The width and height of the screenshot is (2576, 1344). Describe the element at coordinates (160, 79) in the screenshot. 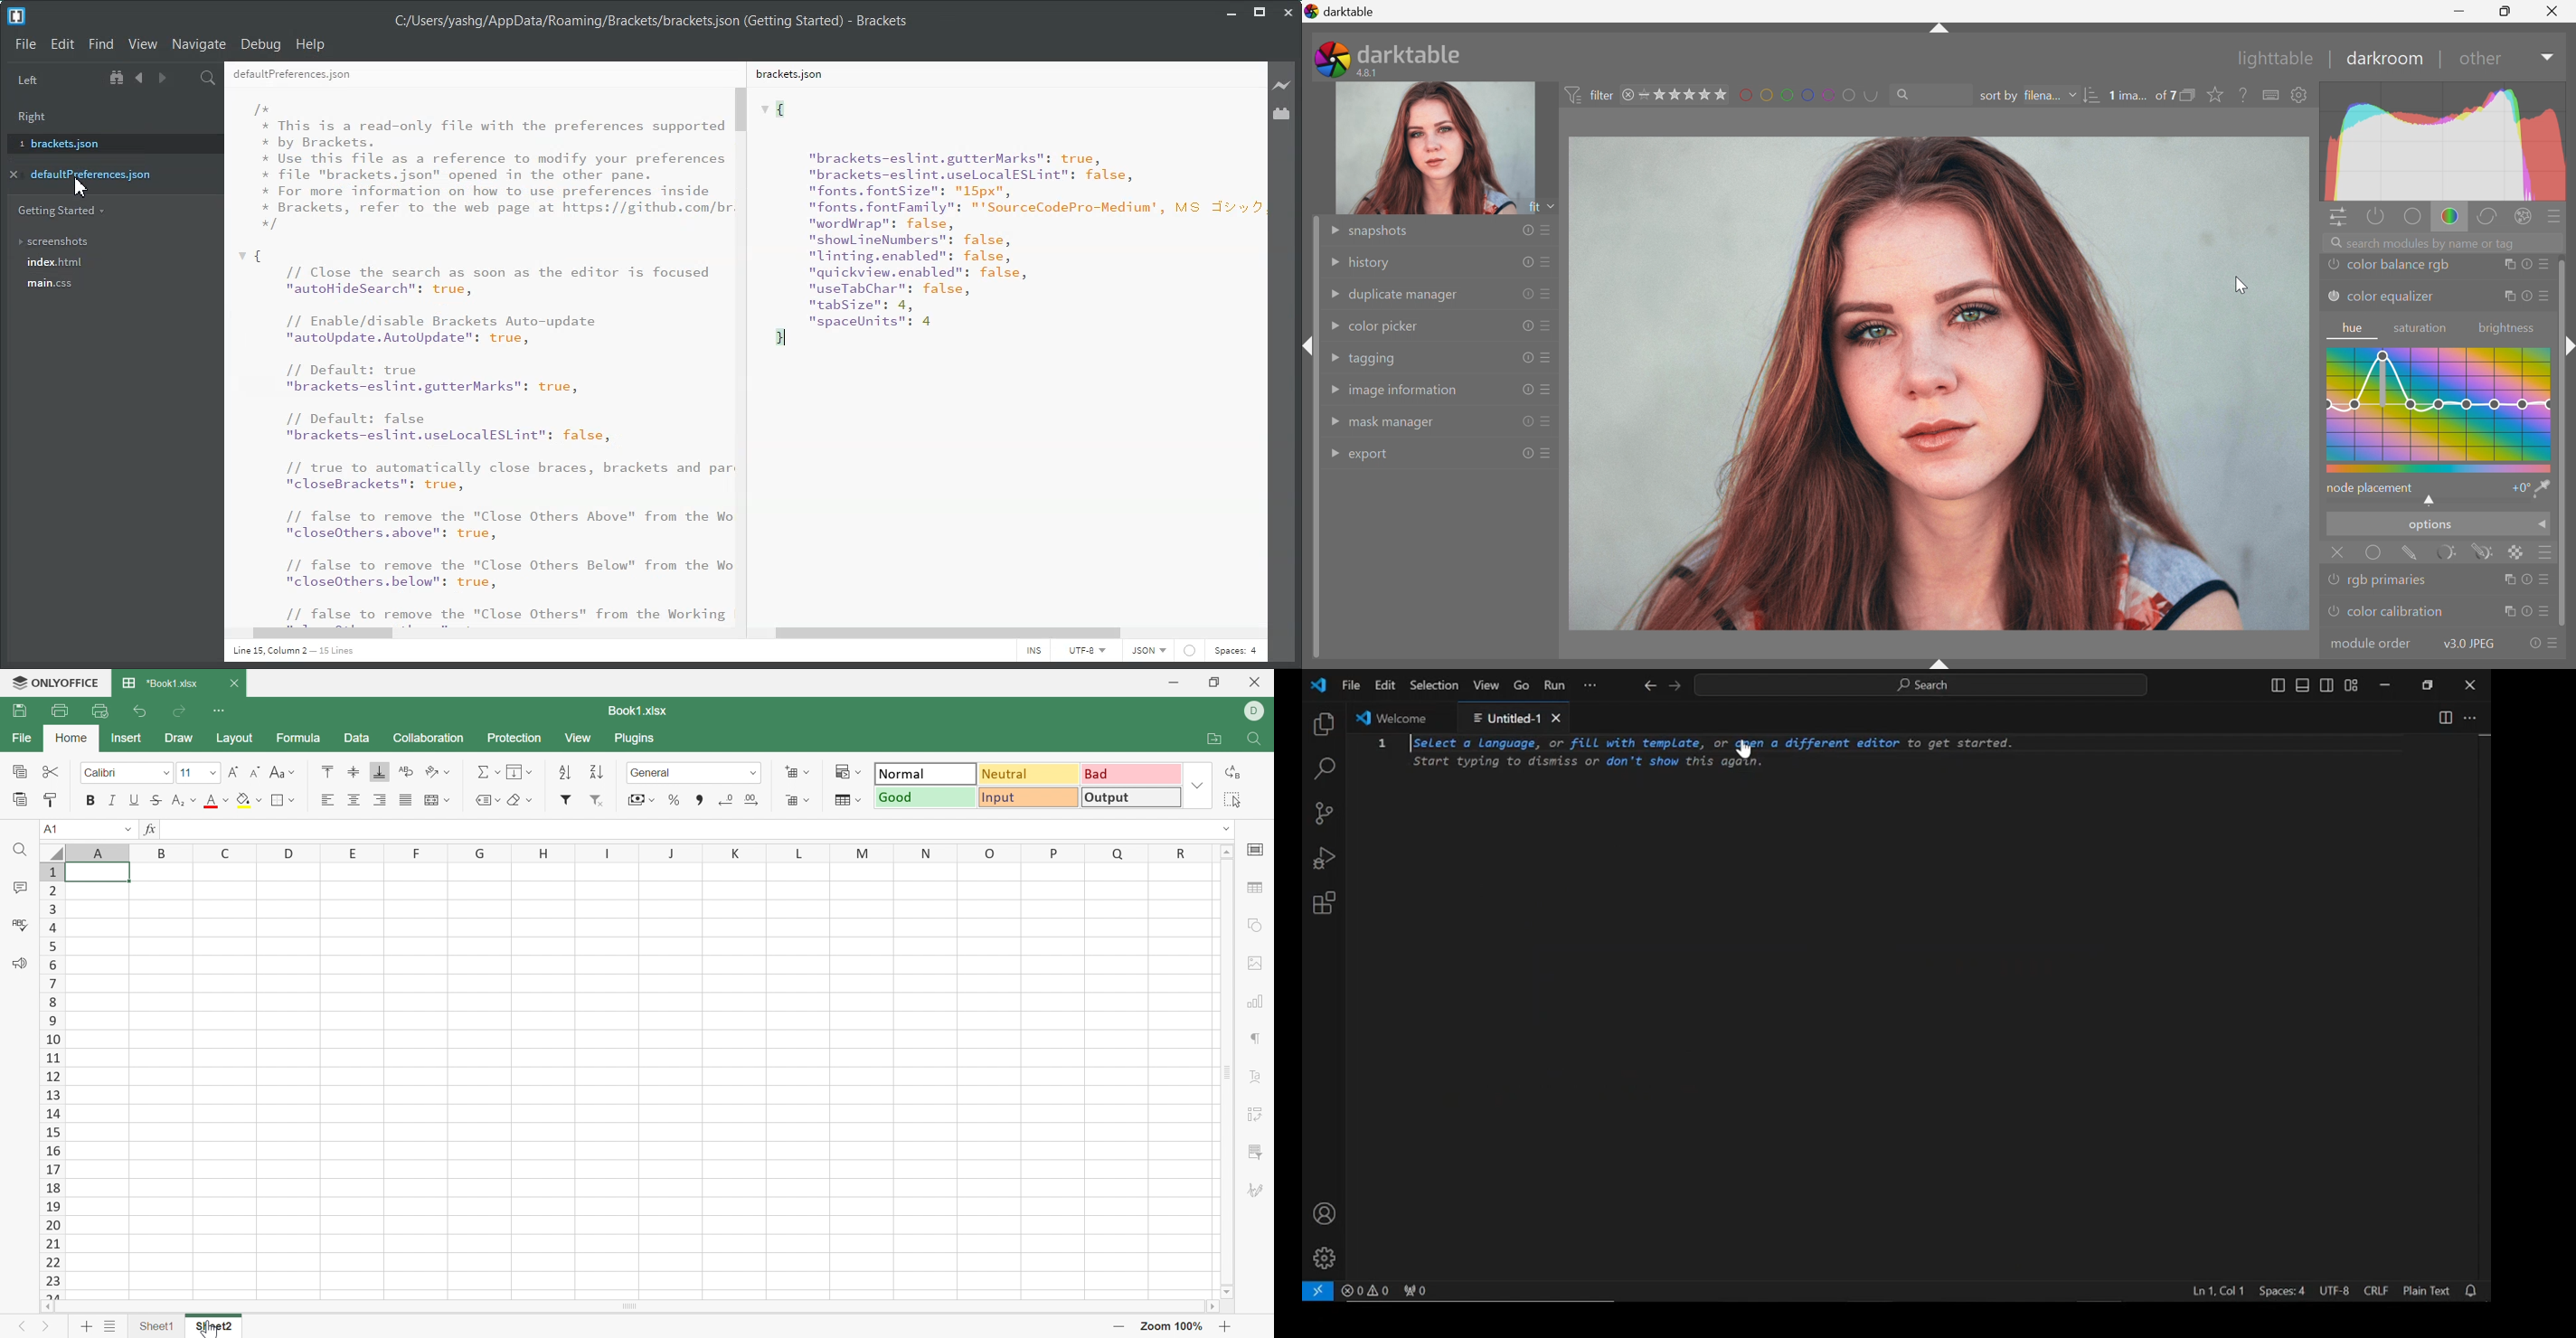

I see `Navigate Forward` at that location.